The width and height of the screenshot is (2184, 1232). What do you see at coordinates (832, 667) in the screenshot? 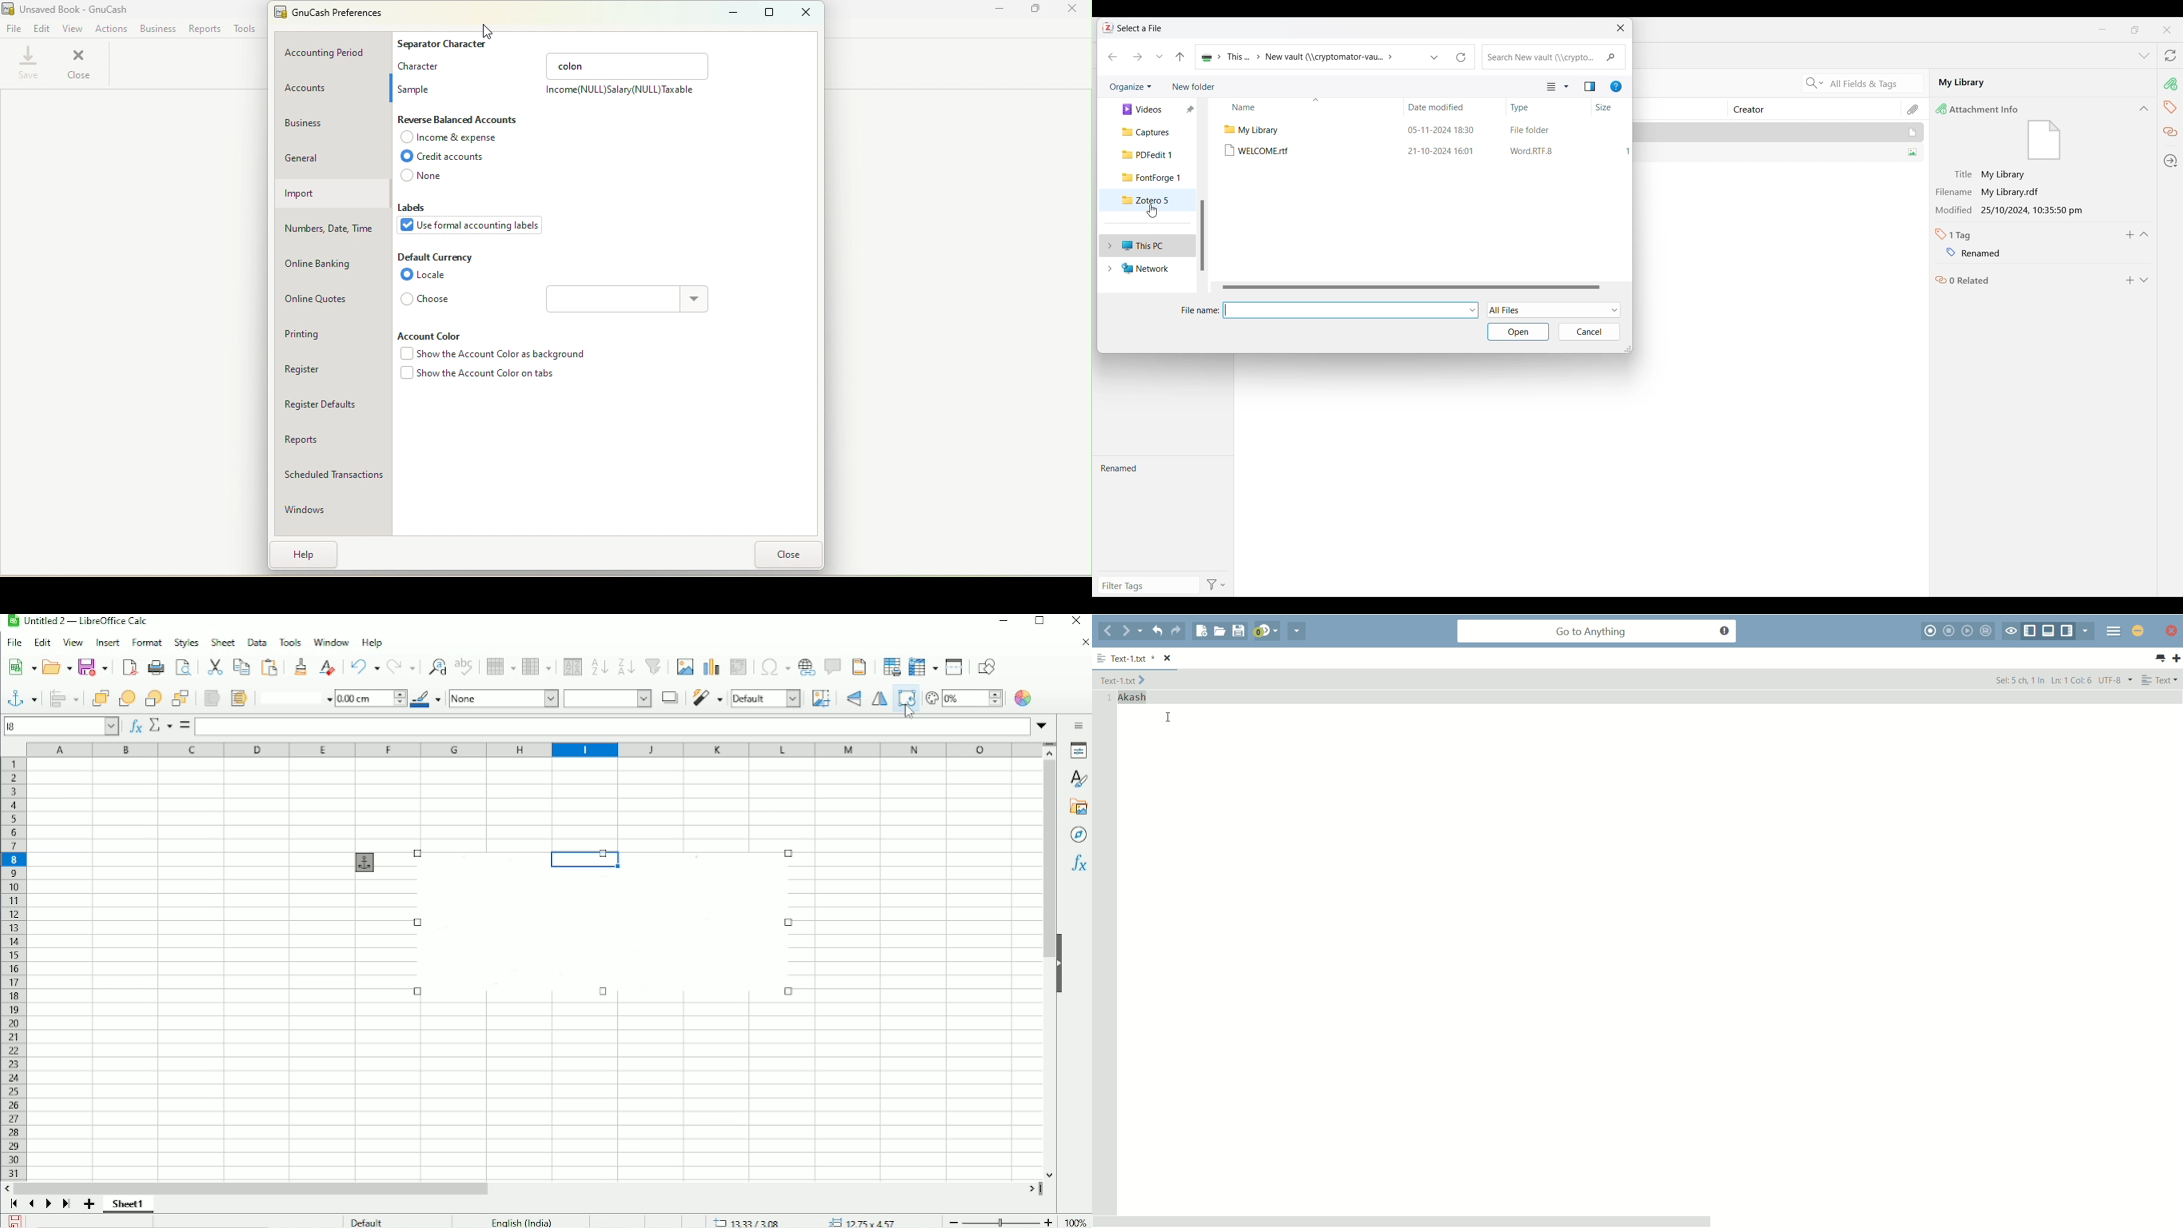
I see `Insert comment` at bounding box center [832, 667].